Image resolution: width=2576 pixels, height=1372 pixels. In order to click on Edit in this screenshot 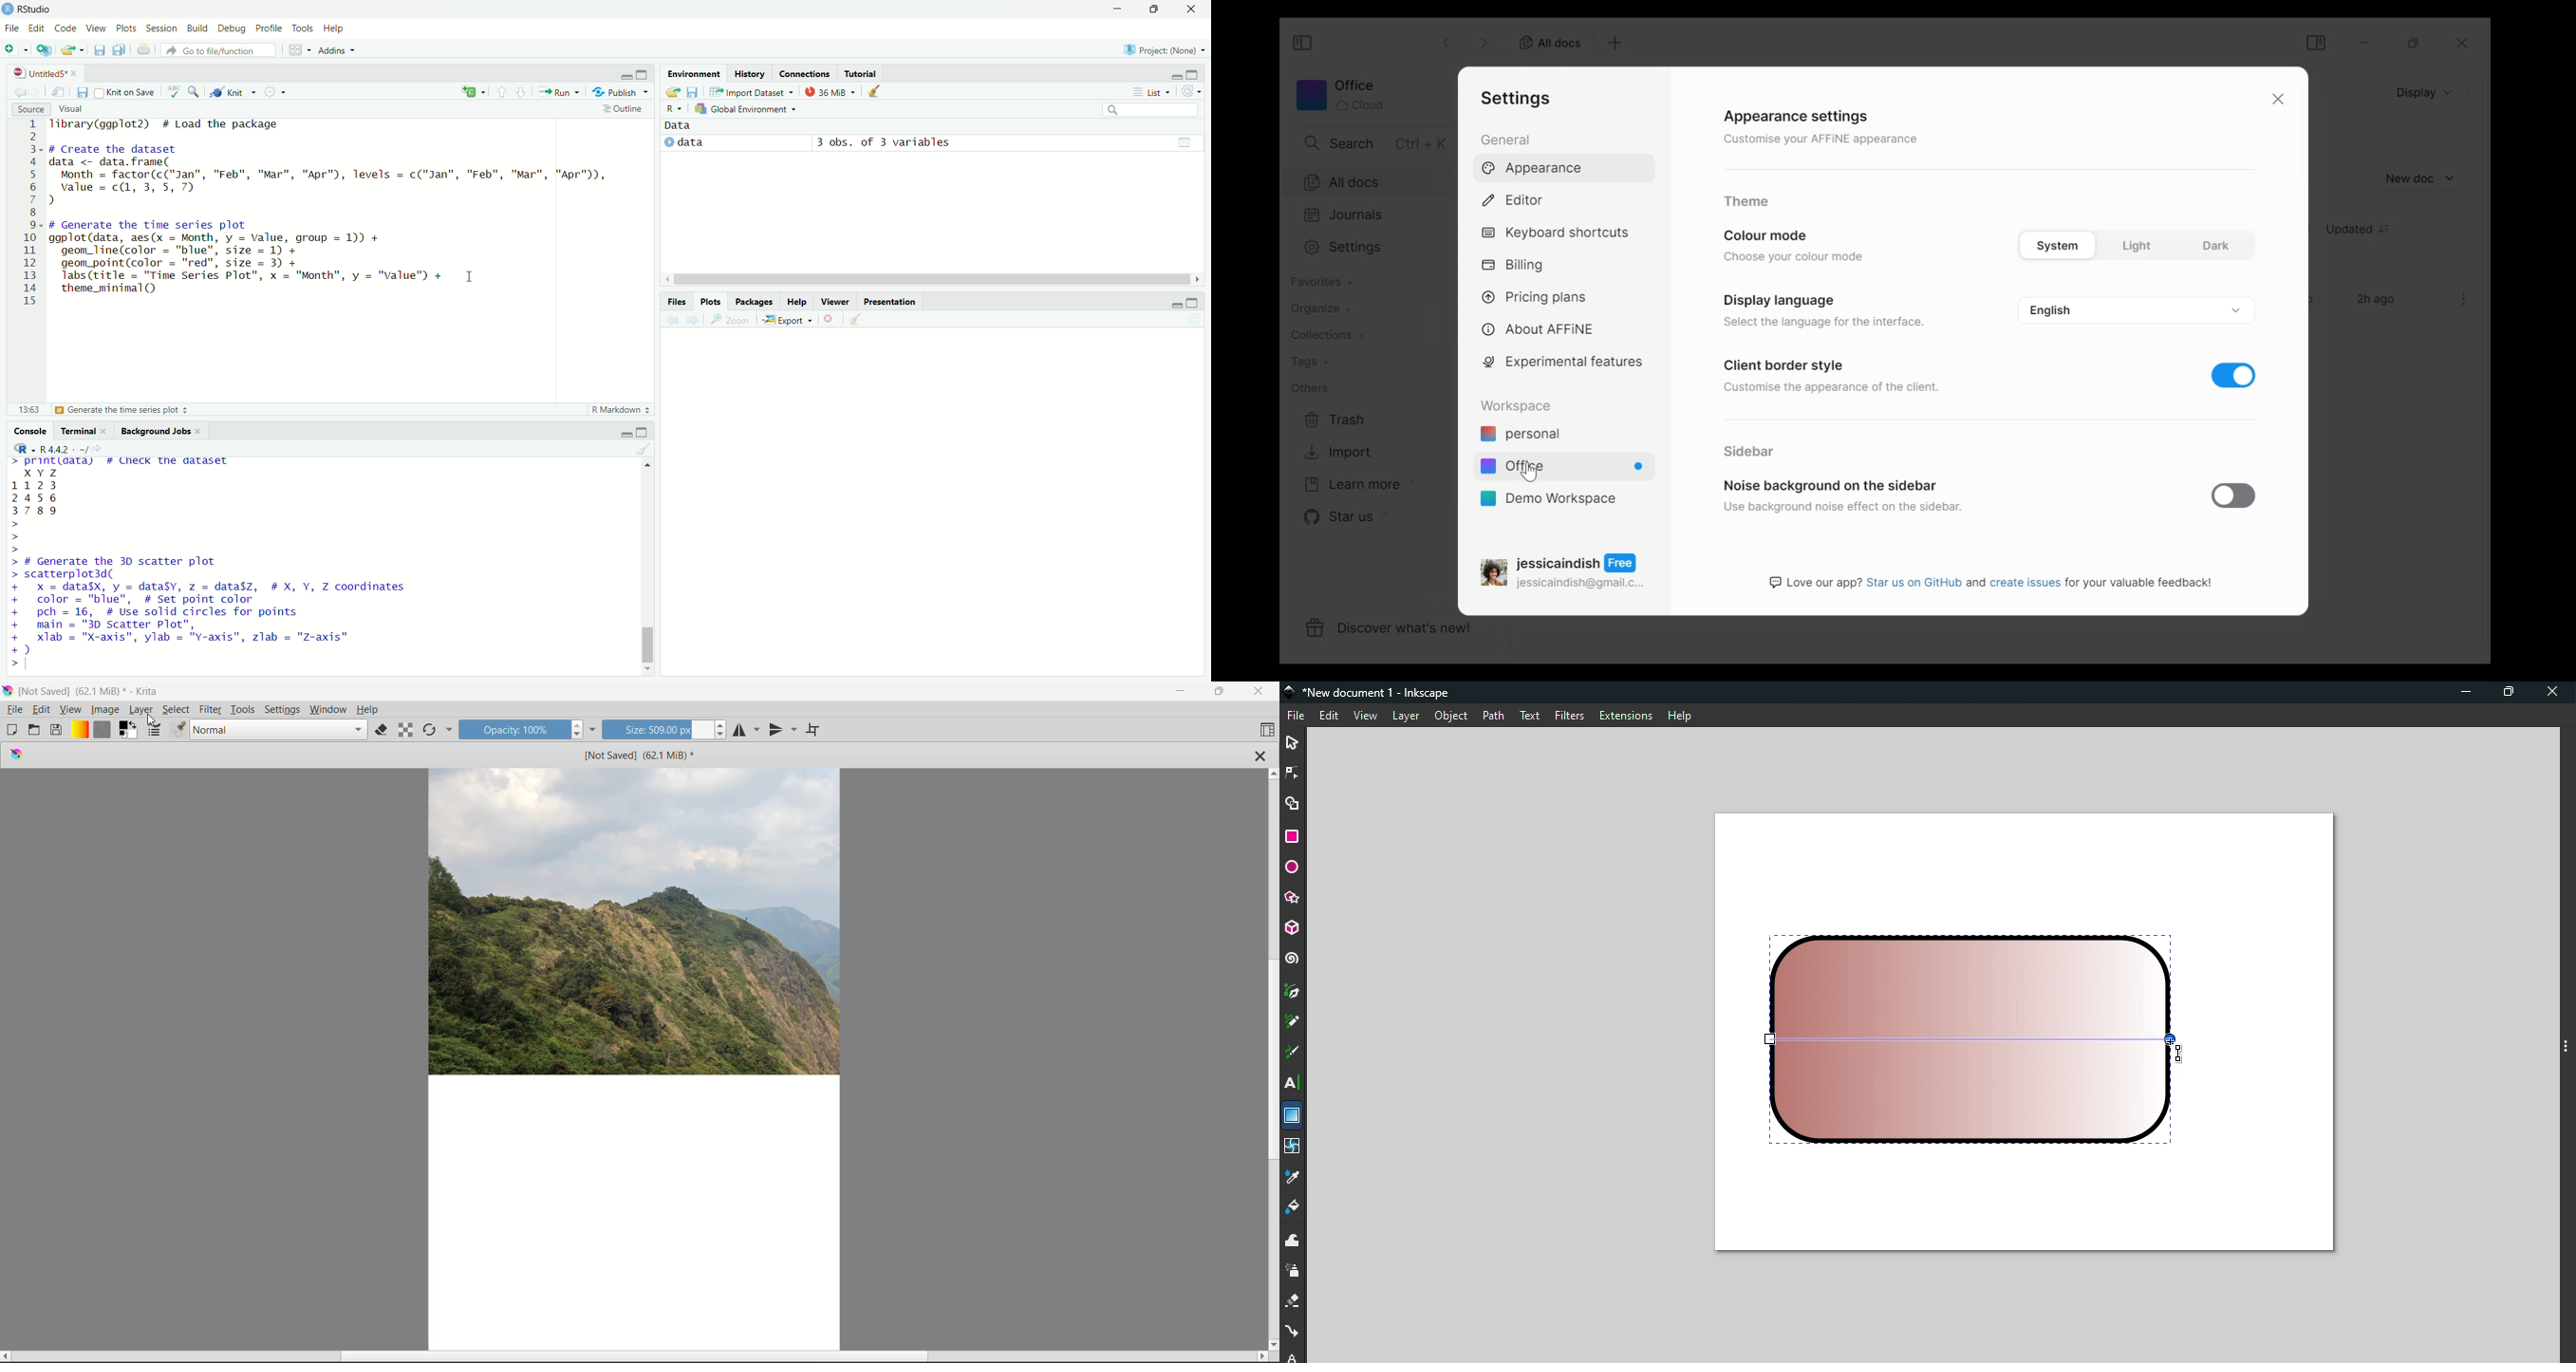, I will do `click(34, 28)`.